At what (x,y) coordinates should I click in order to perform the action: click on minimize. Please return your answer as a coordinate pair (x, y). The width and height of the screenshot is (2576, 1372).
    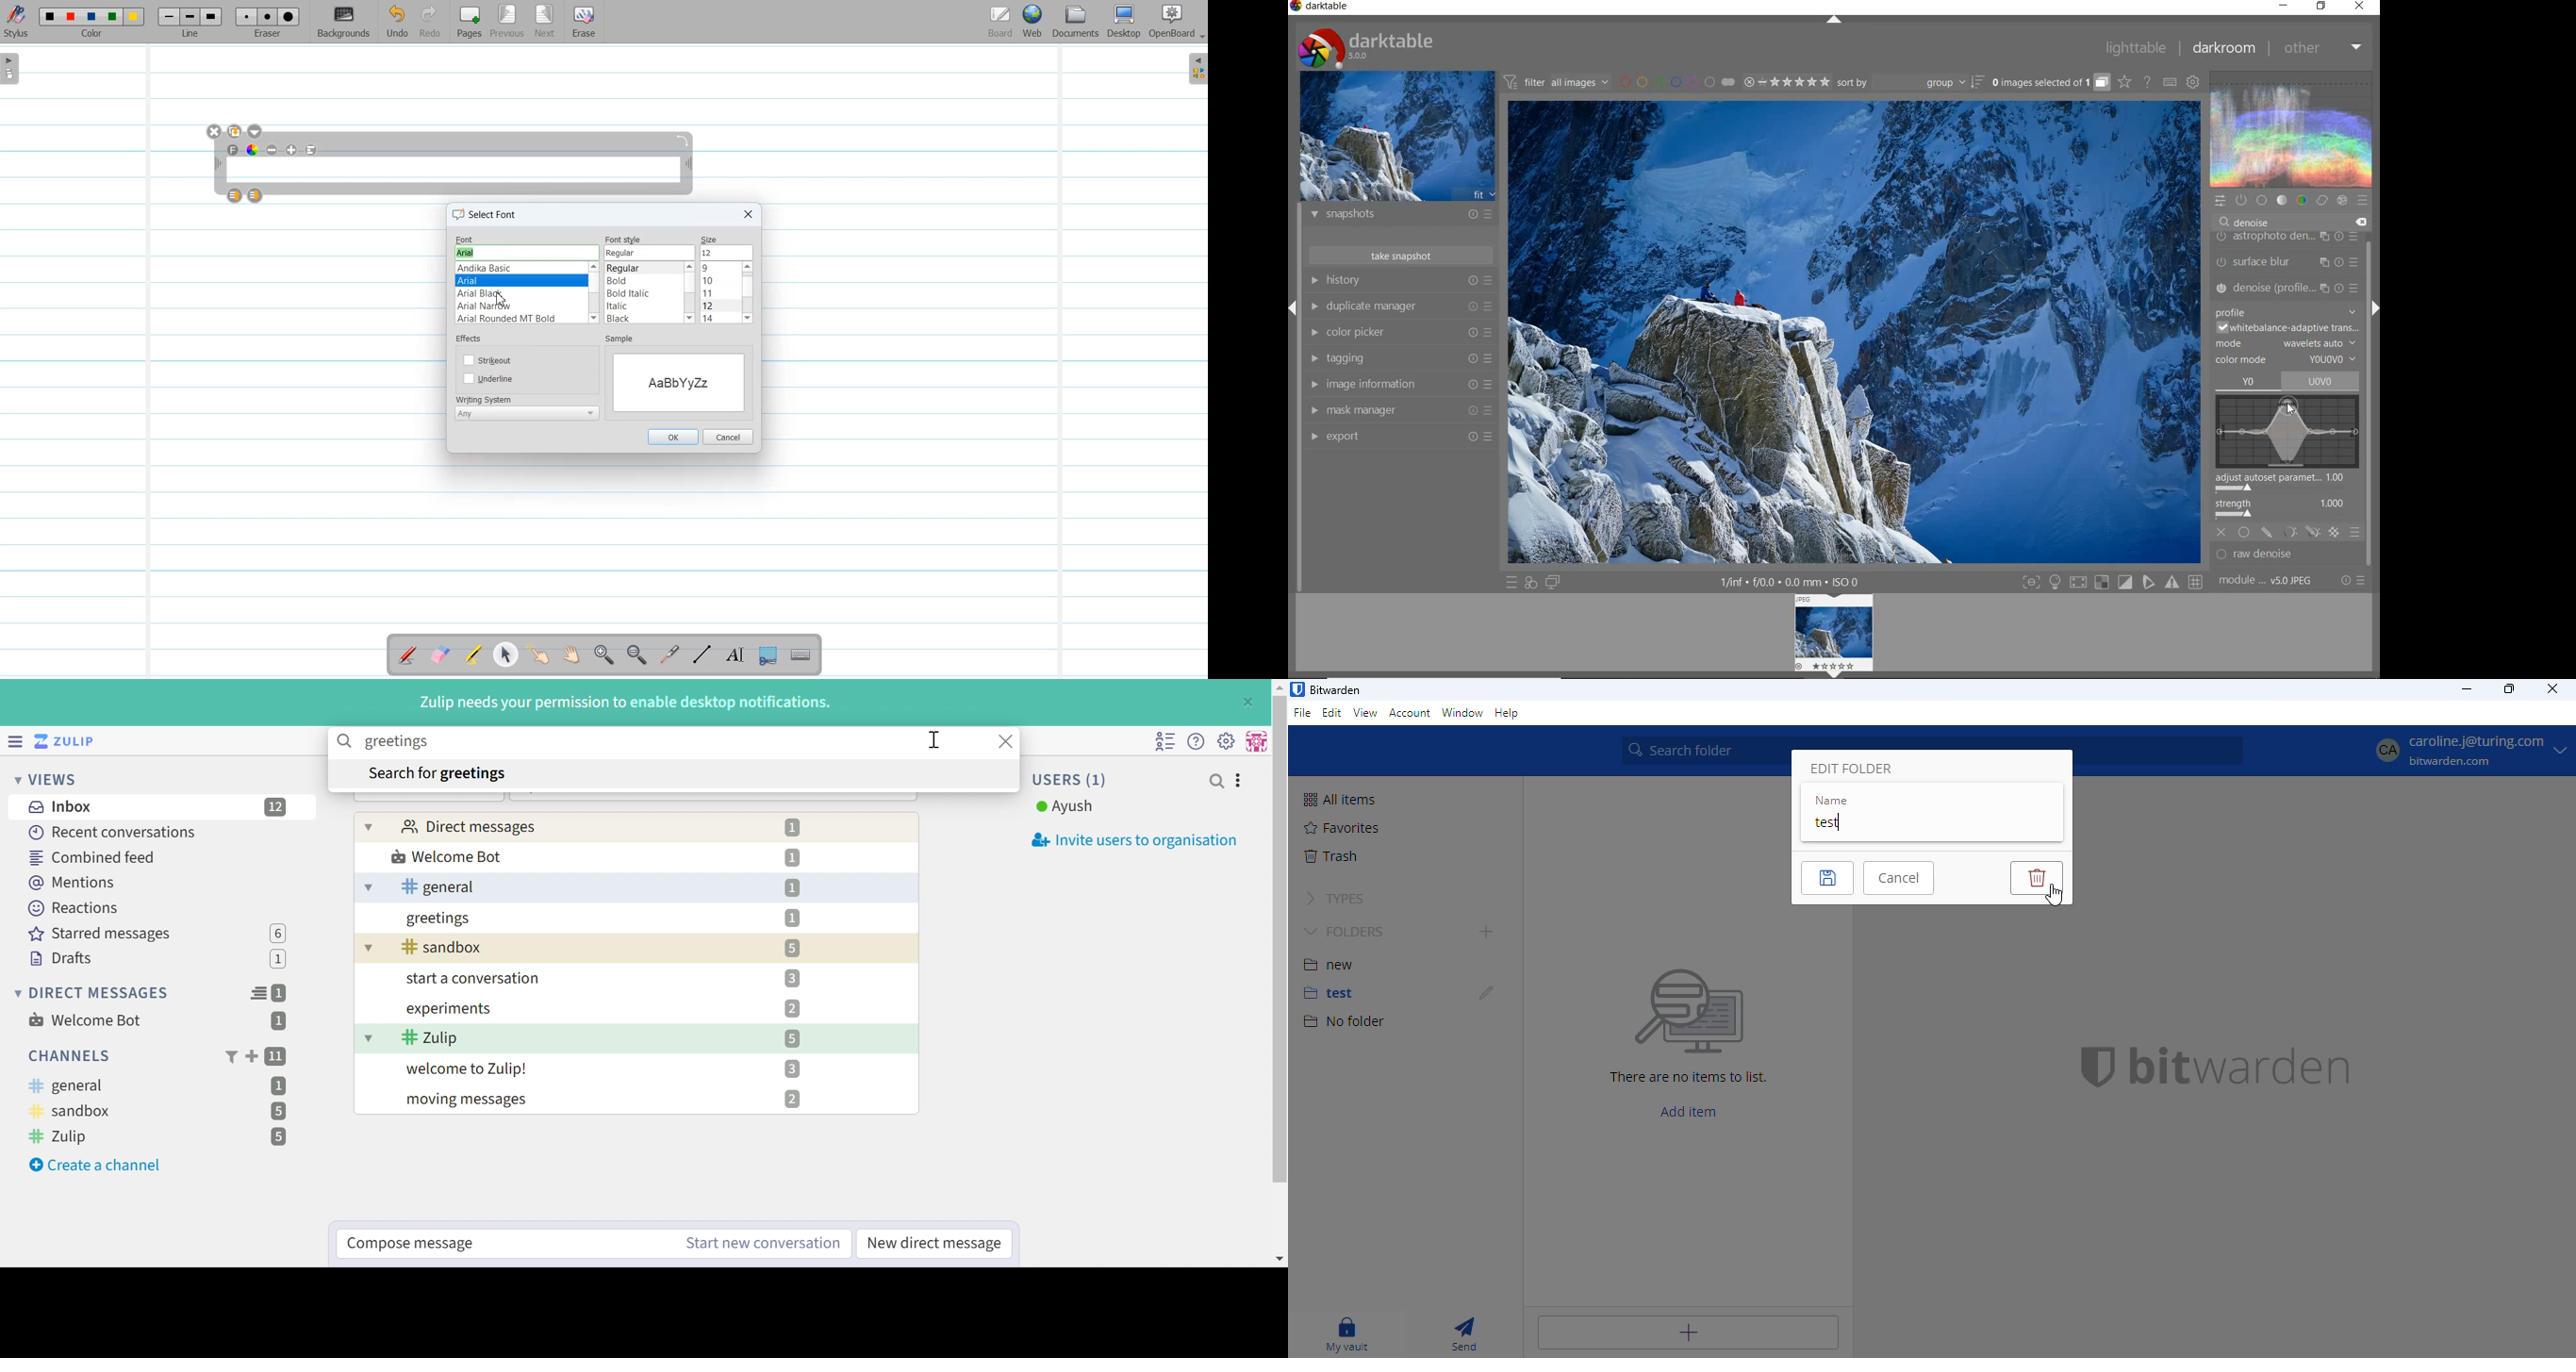
    Looking at the image, I should click on (2467, 689).